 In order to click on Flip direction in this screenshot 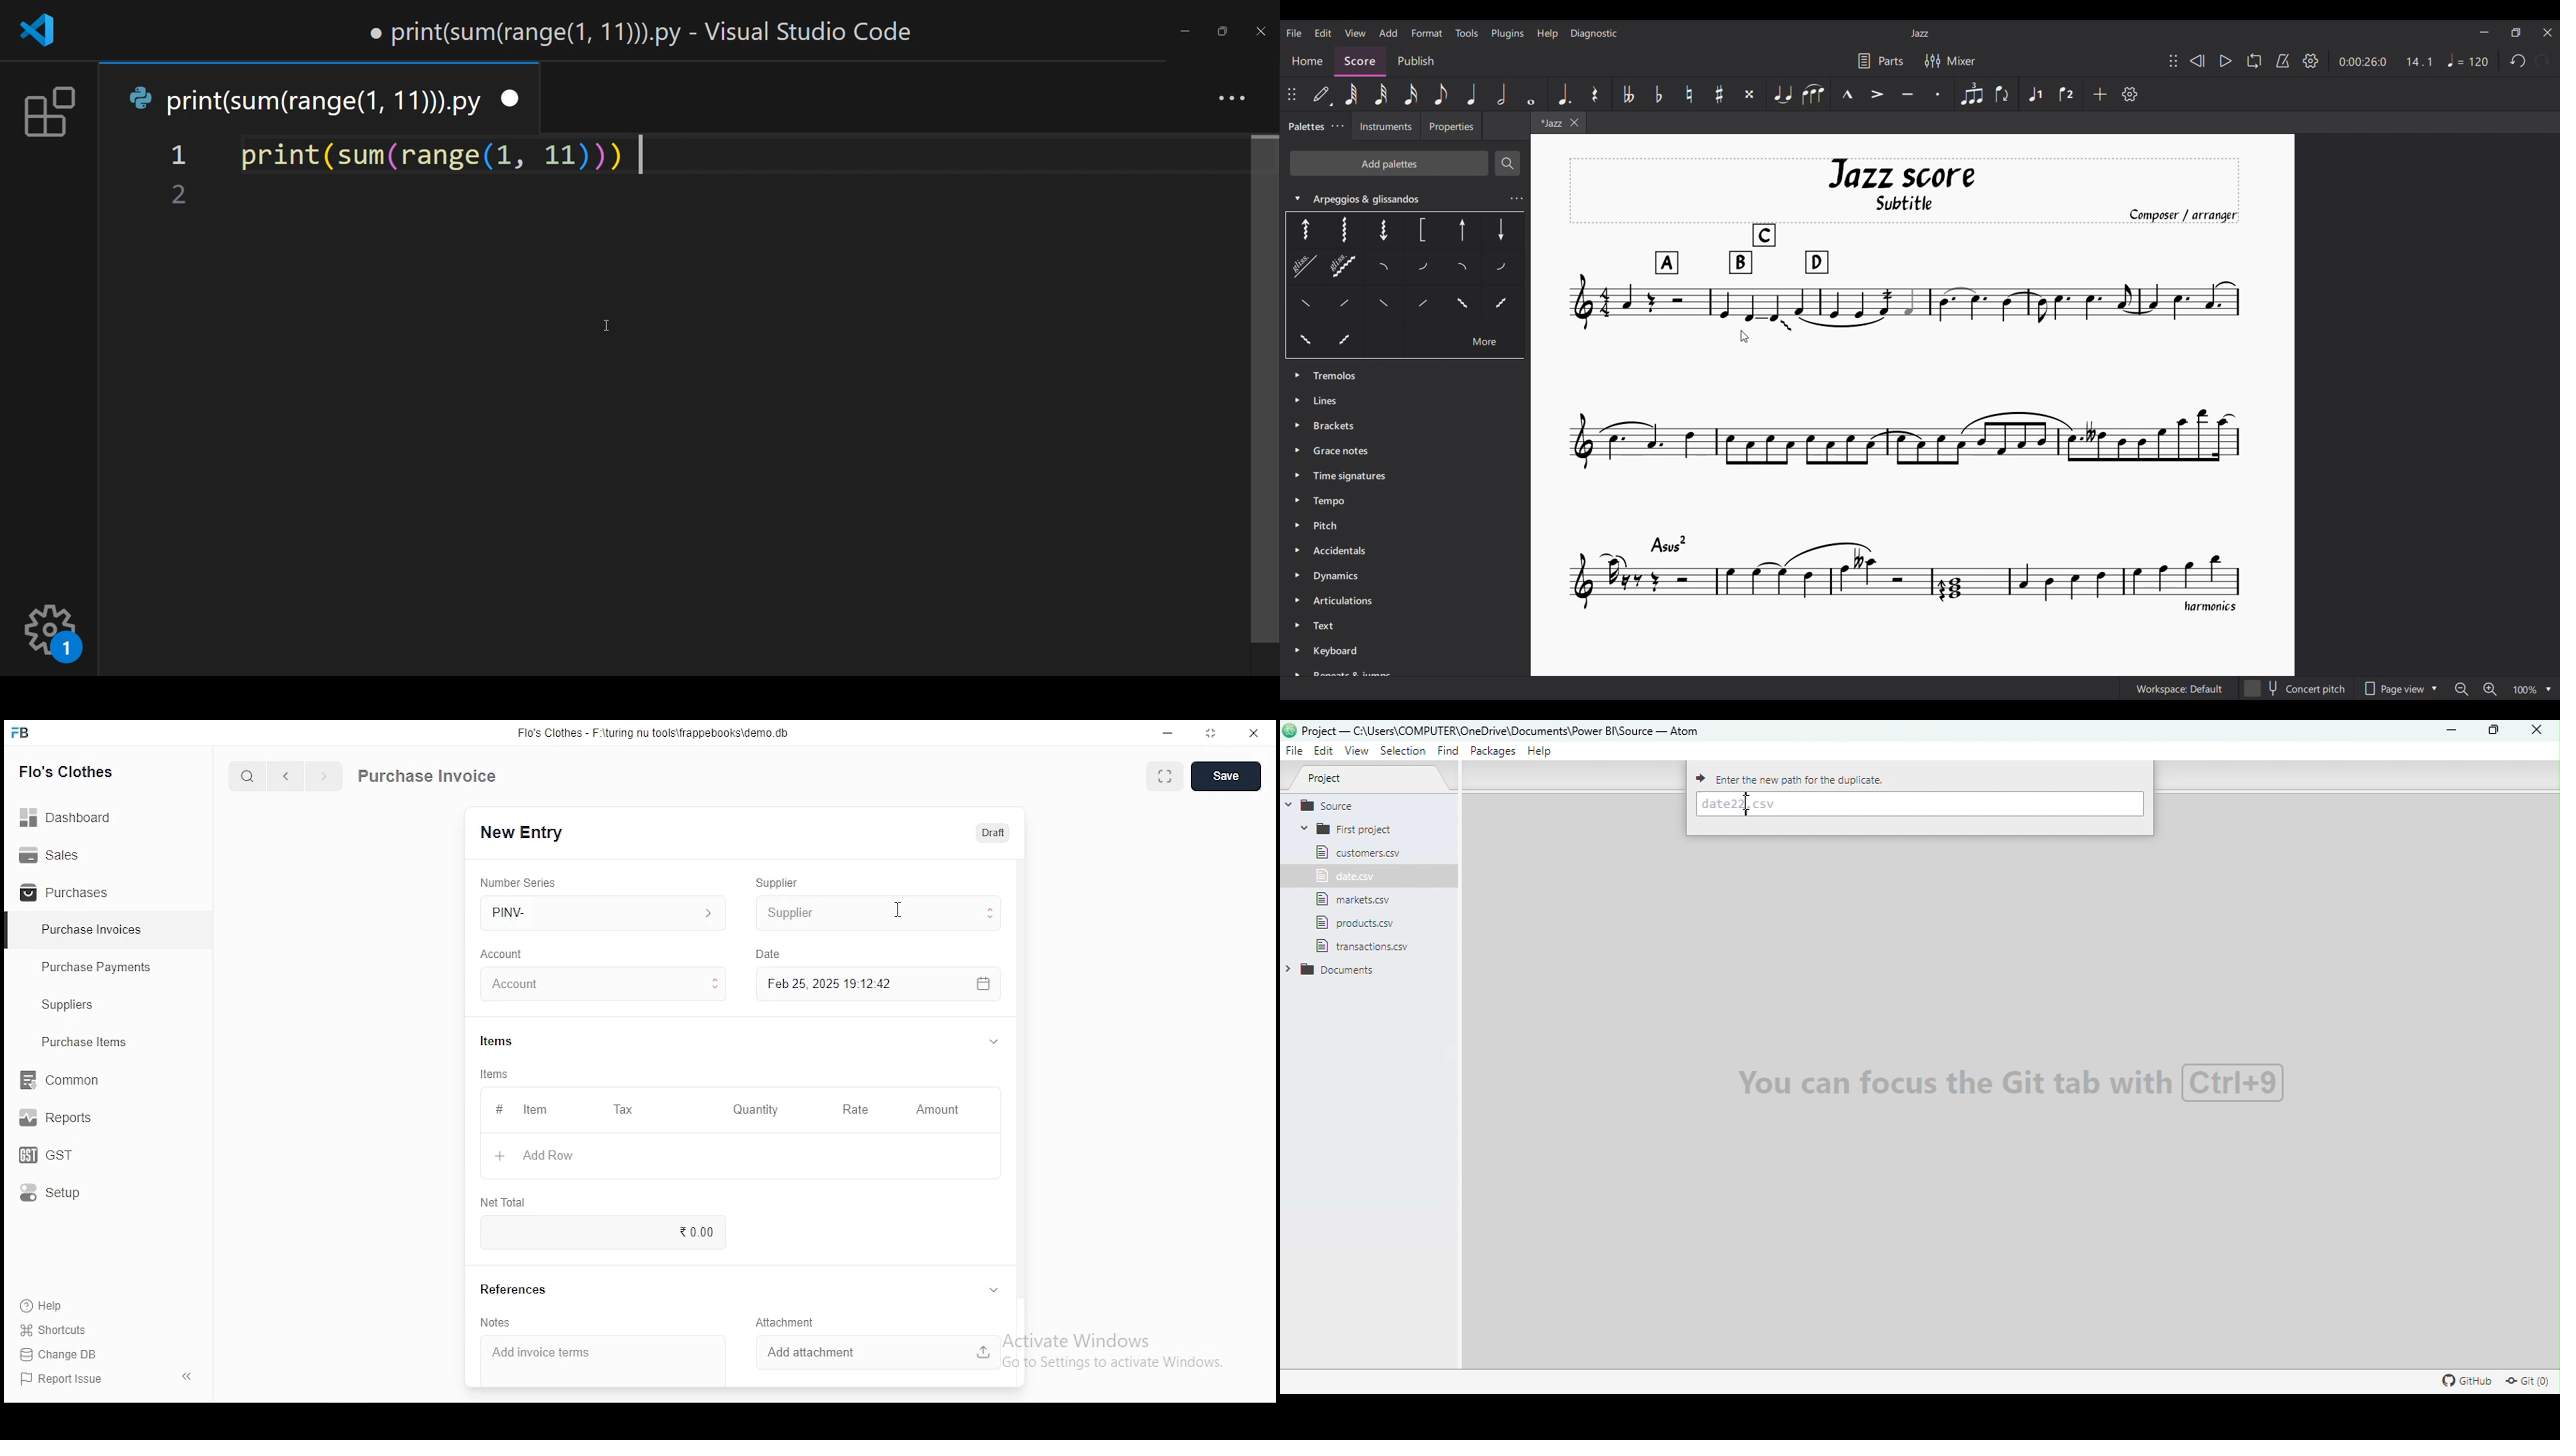, I will do `click(2003, 94)`.